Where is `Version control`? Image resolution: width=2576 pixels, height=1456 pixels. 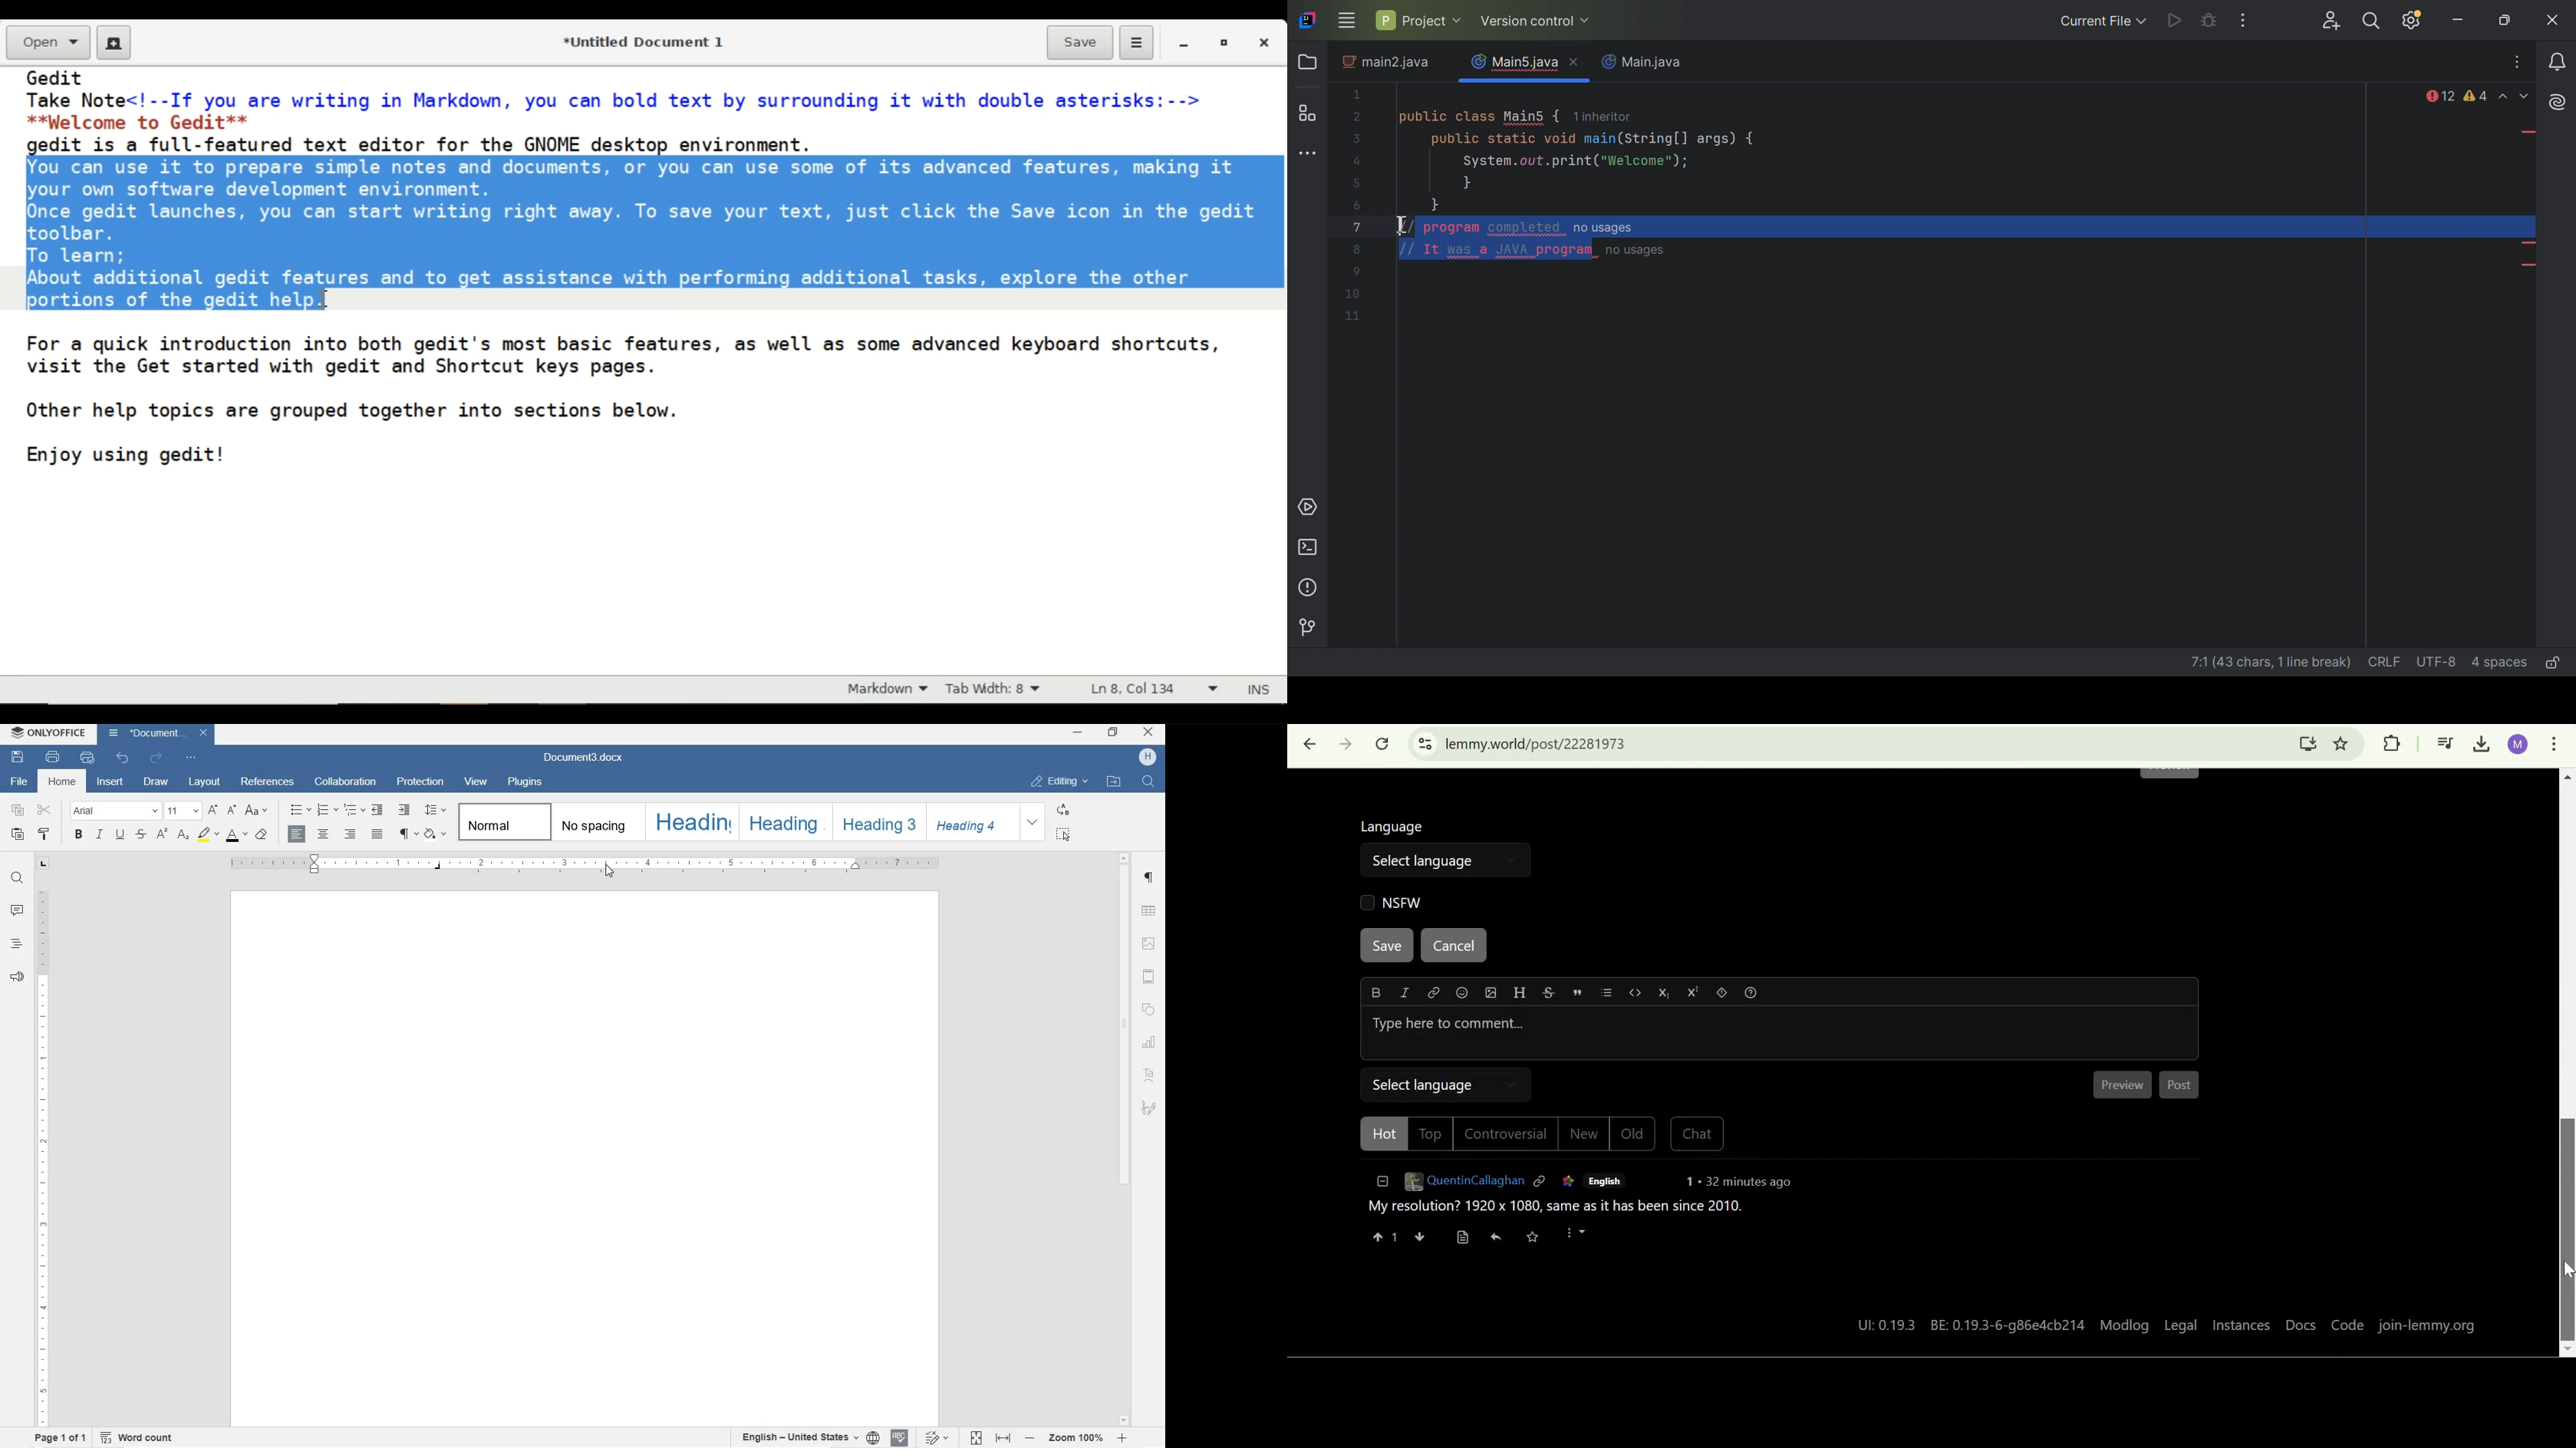
Version control is located at coordinates (1537, 21).